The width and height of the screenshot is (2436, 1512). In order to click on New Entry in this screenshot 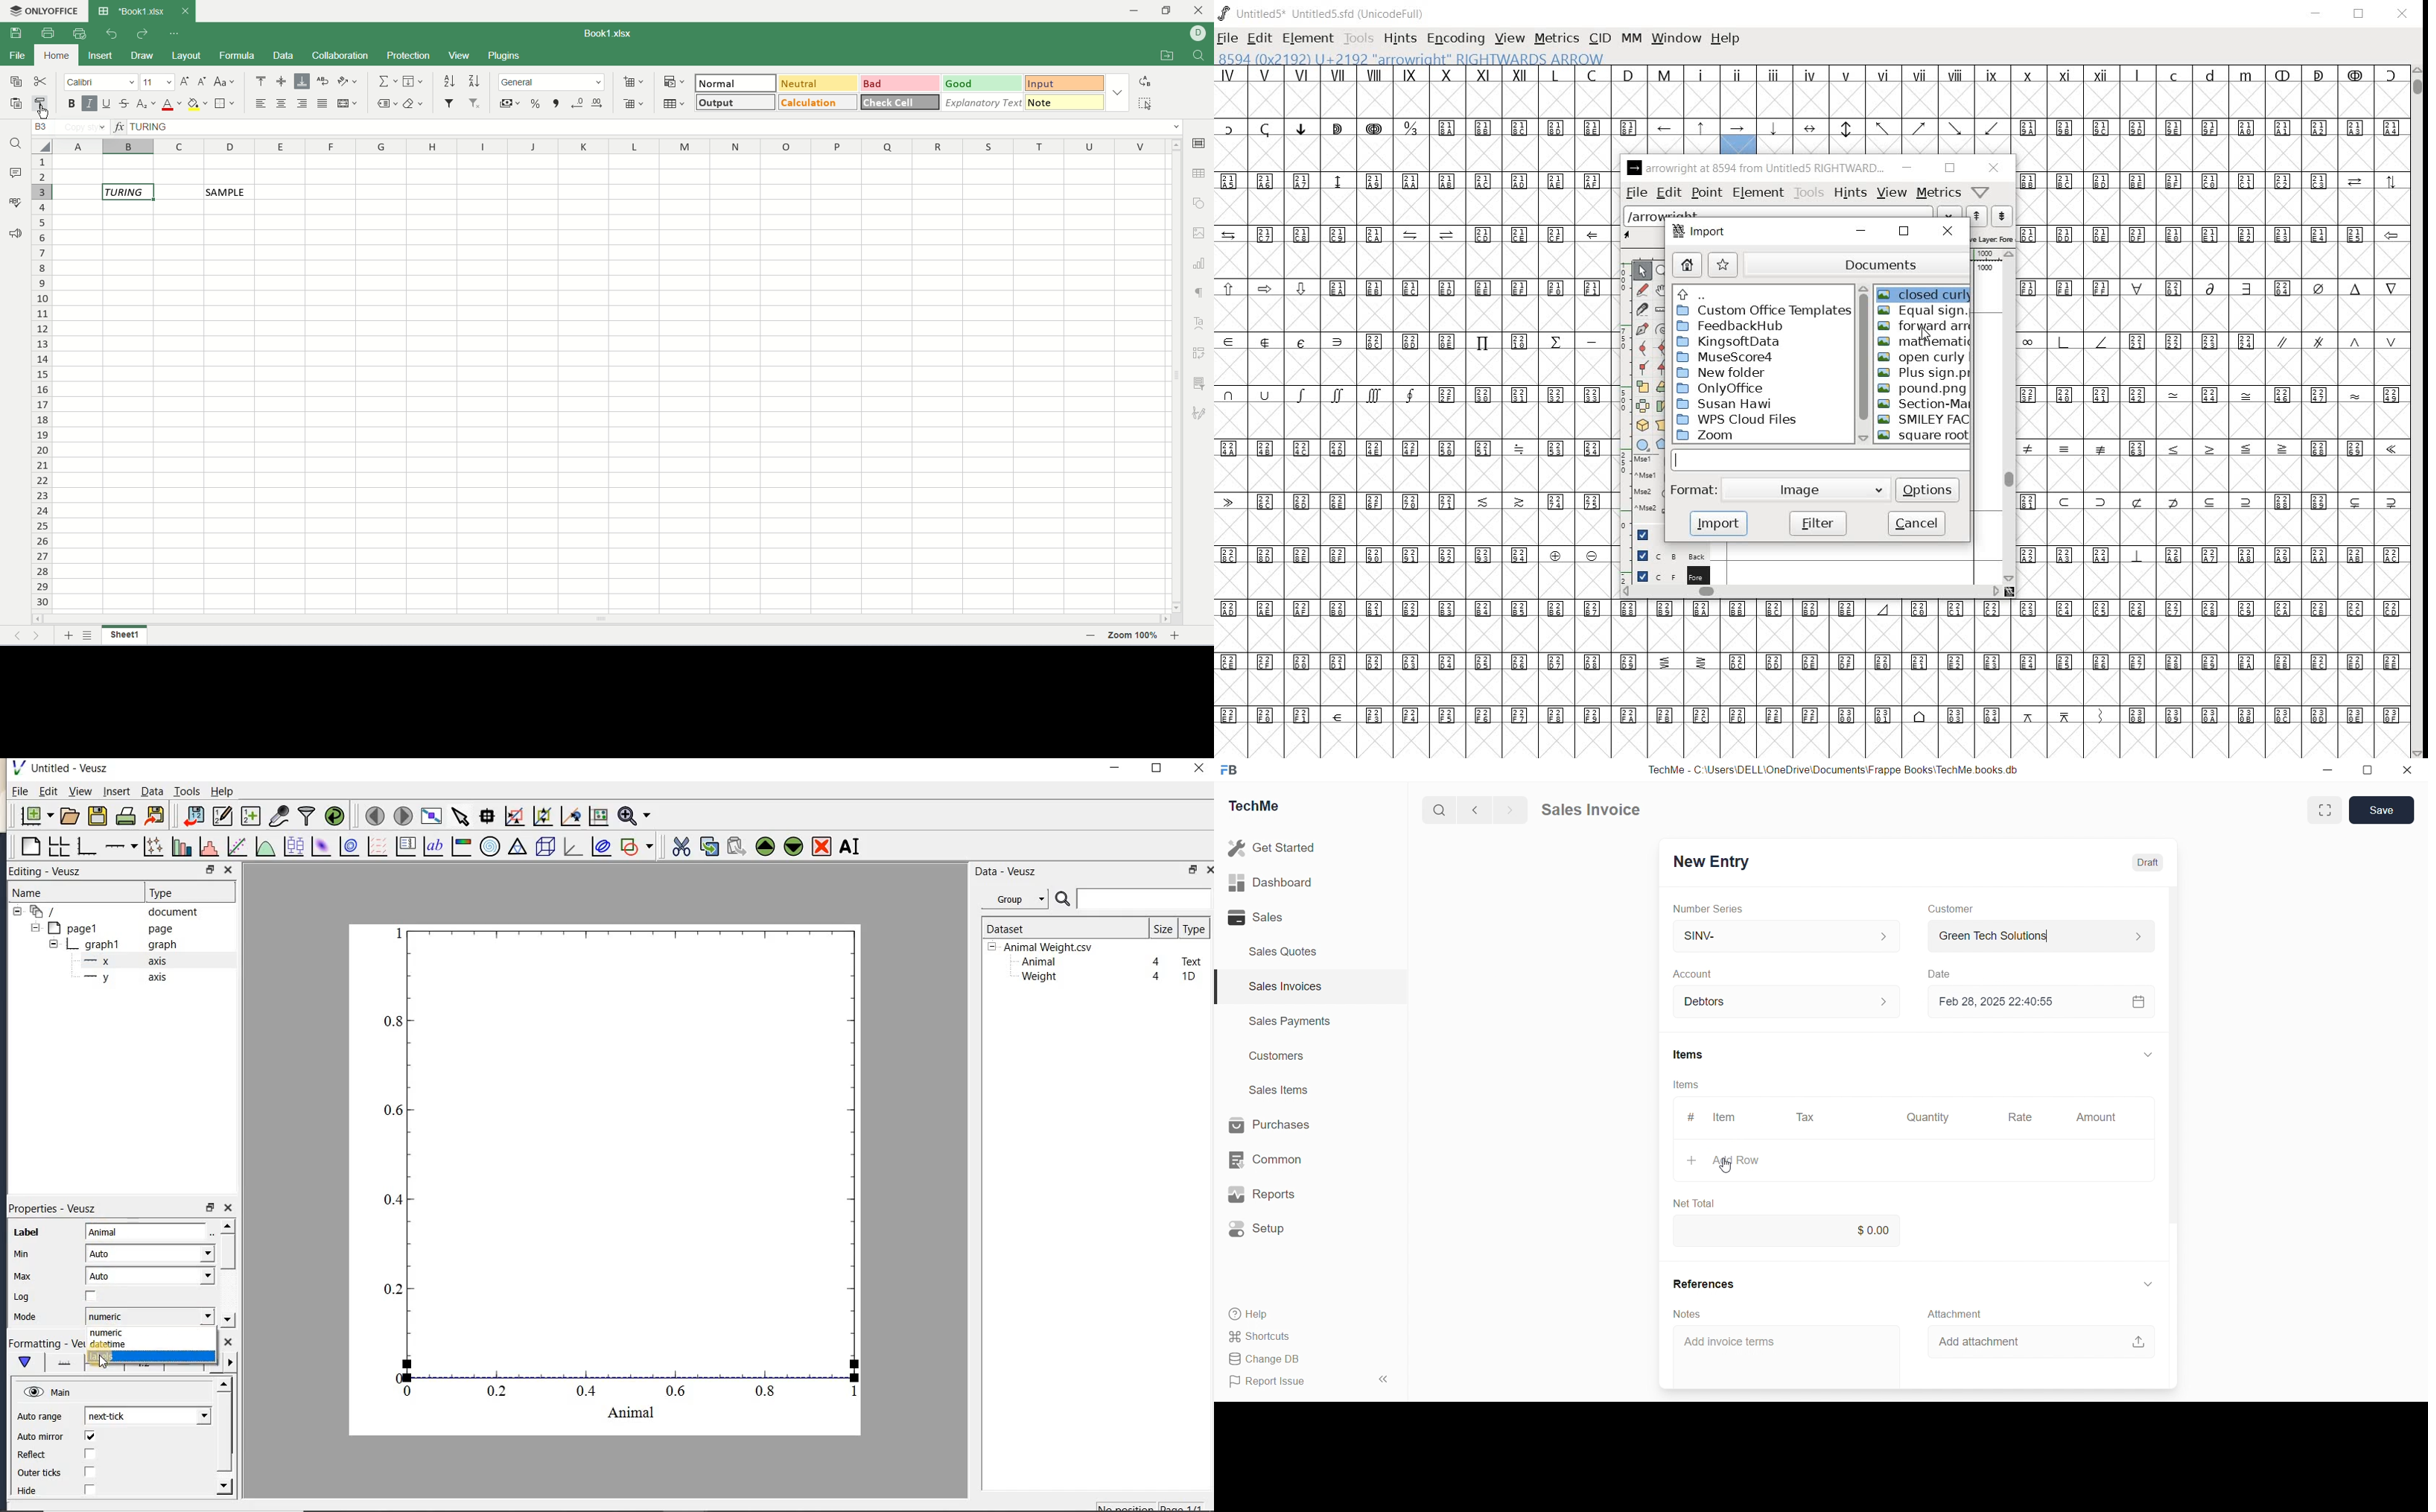, I will do `click(1714, 863)`.